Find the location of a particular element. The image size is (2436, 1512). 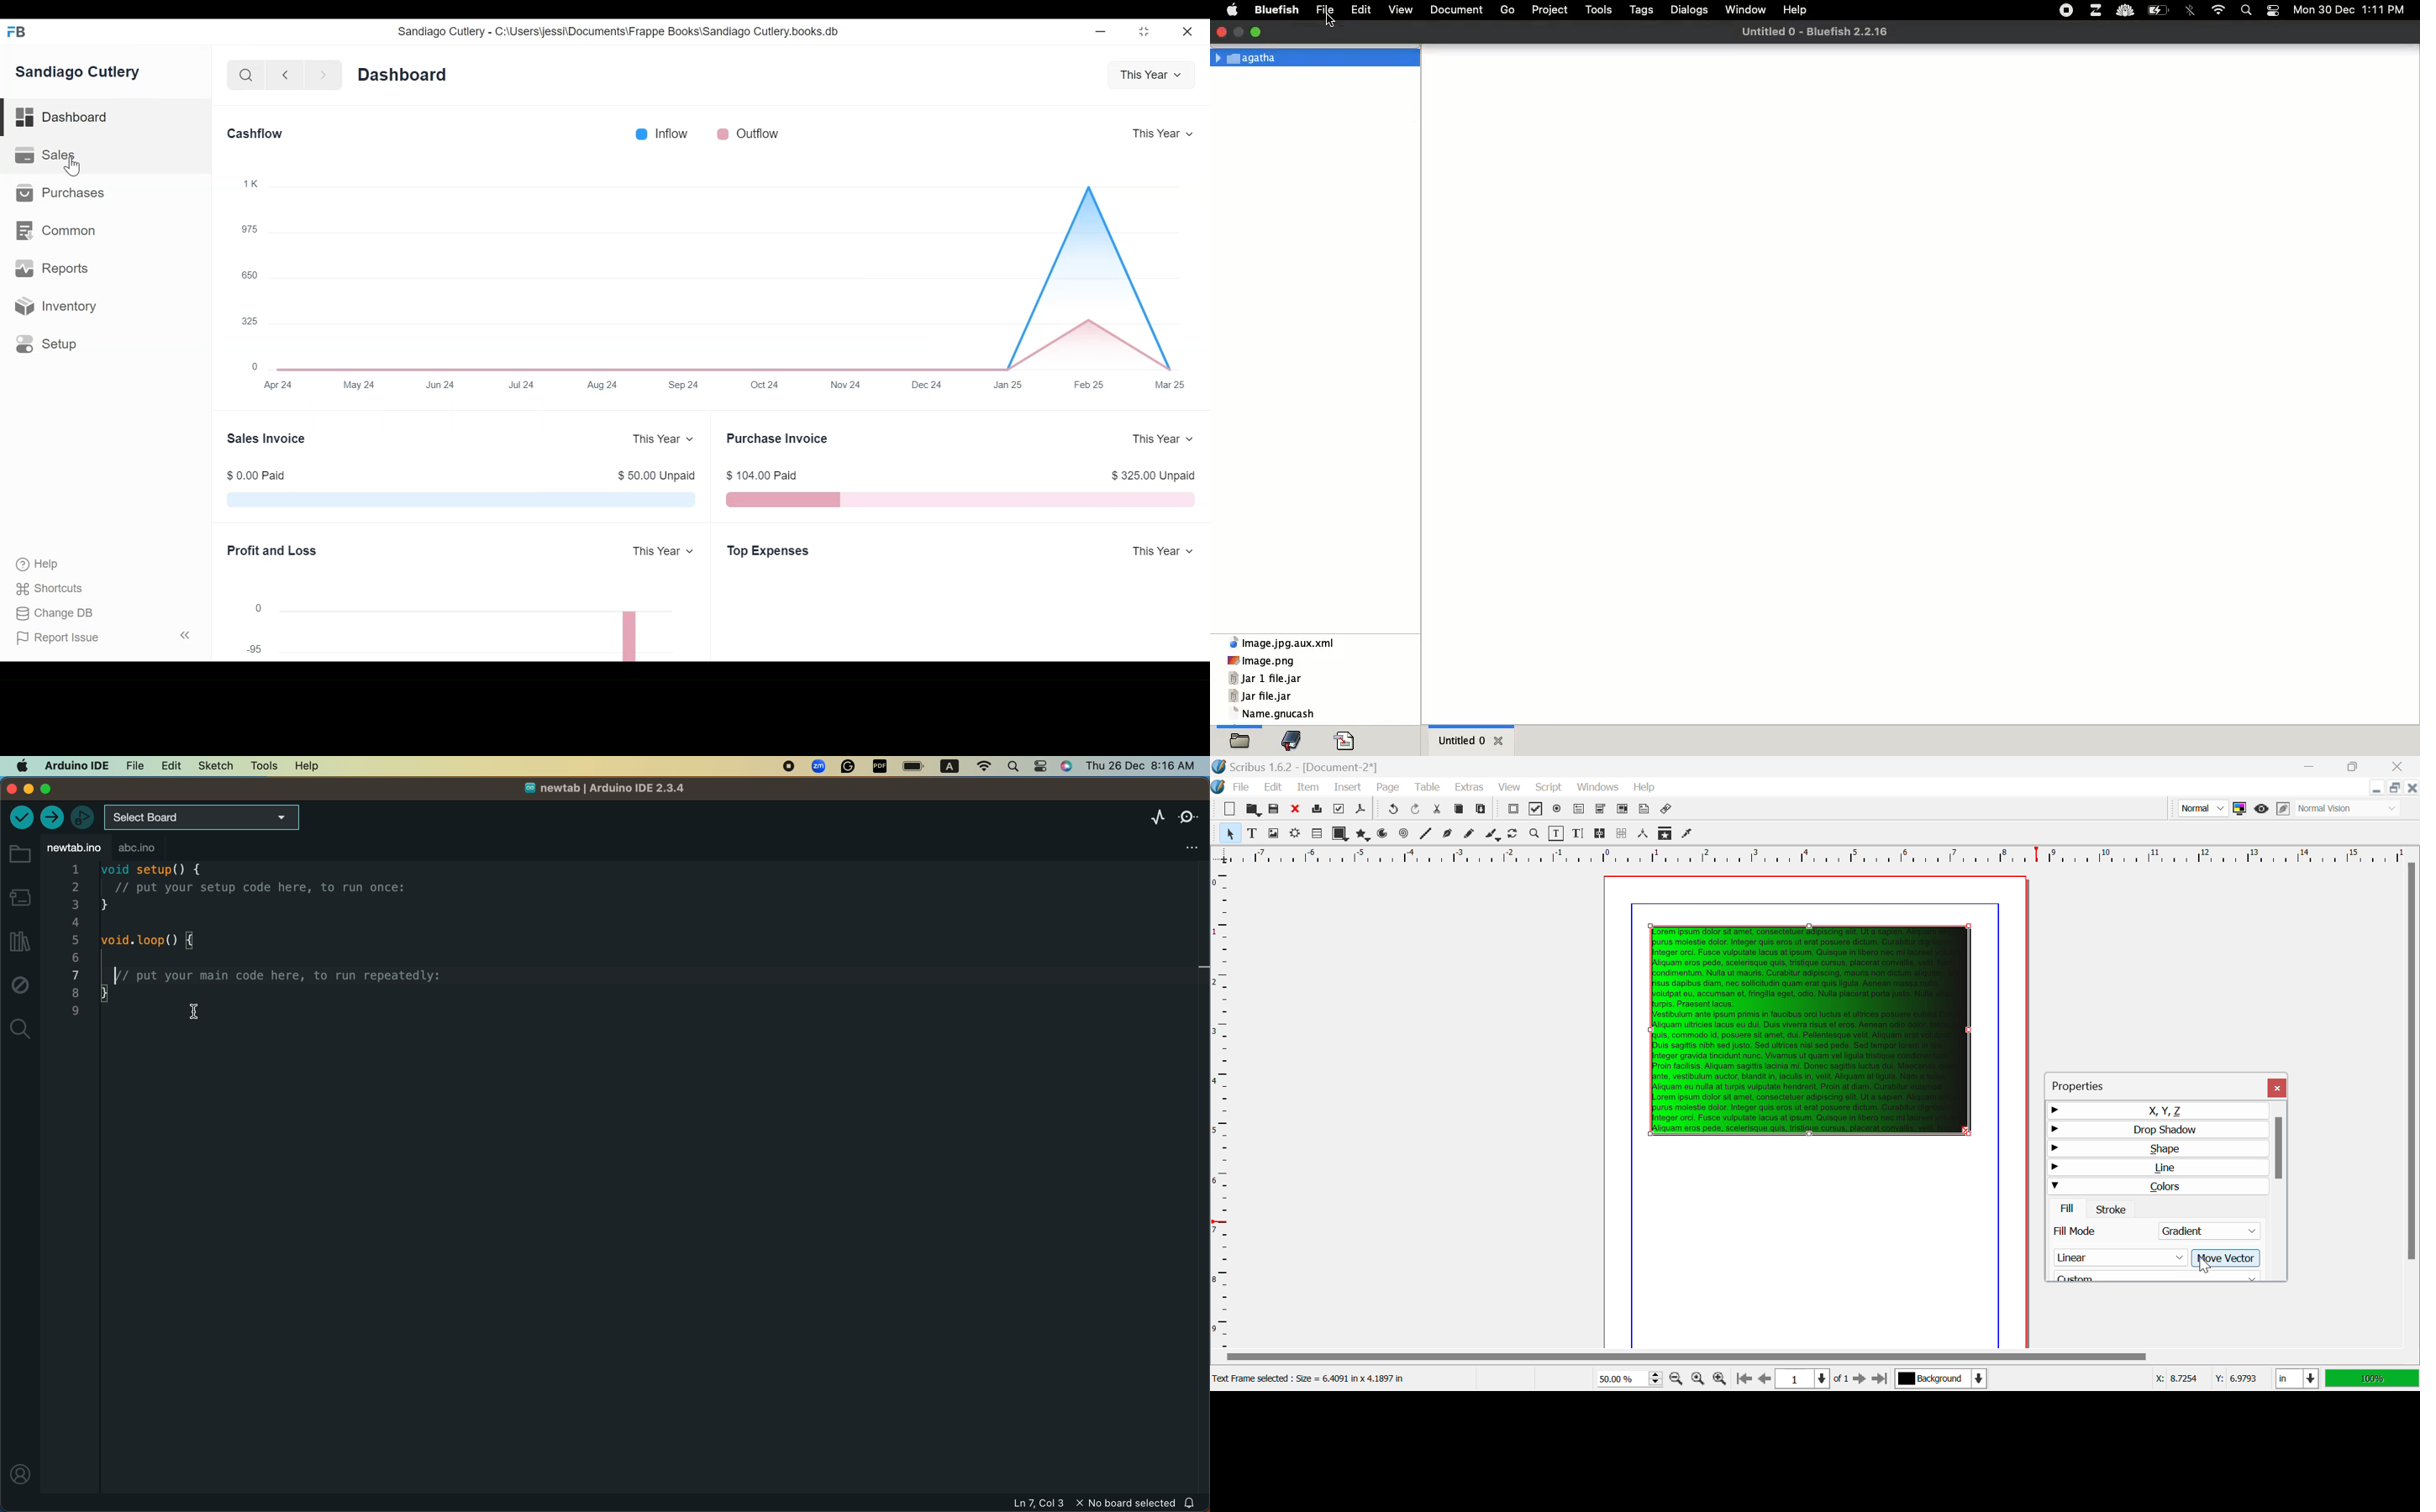

Setup is located at coordinates (48, 345).